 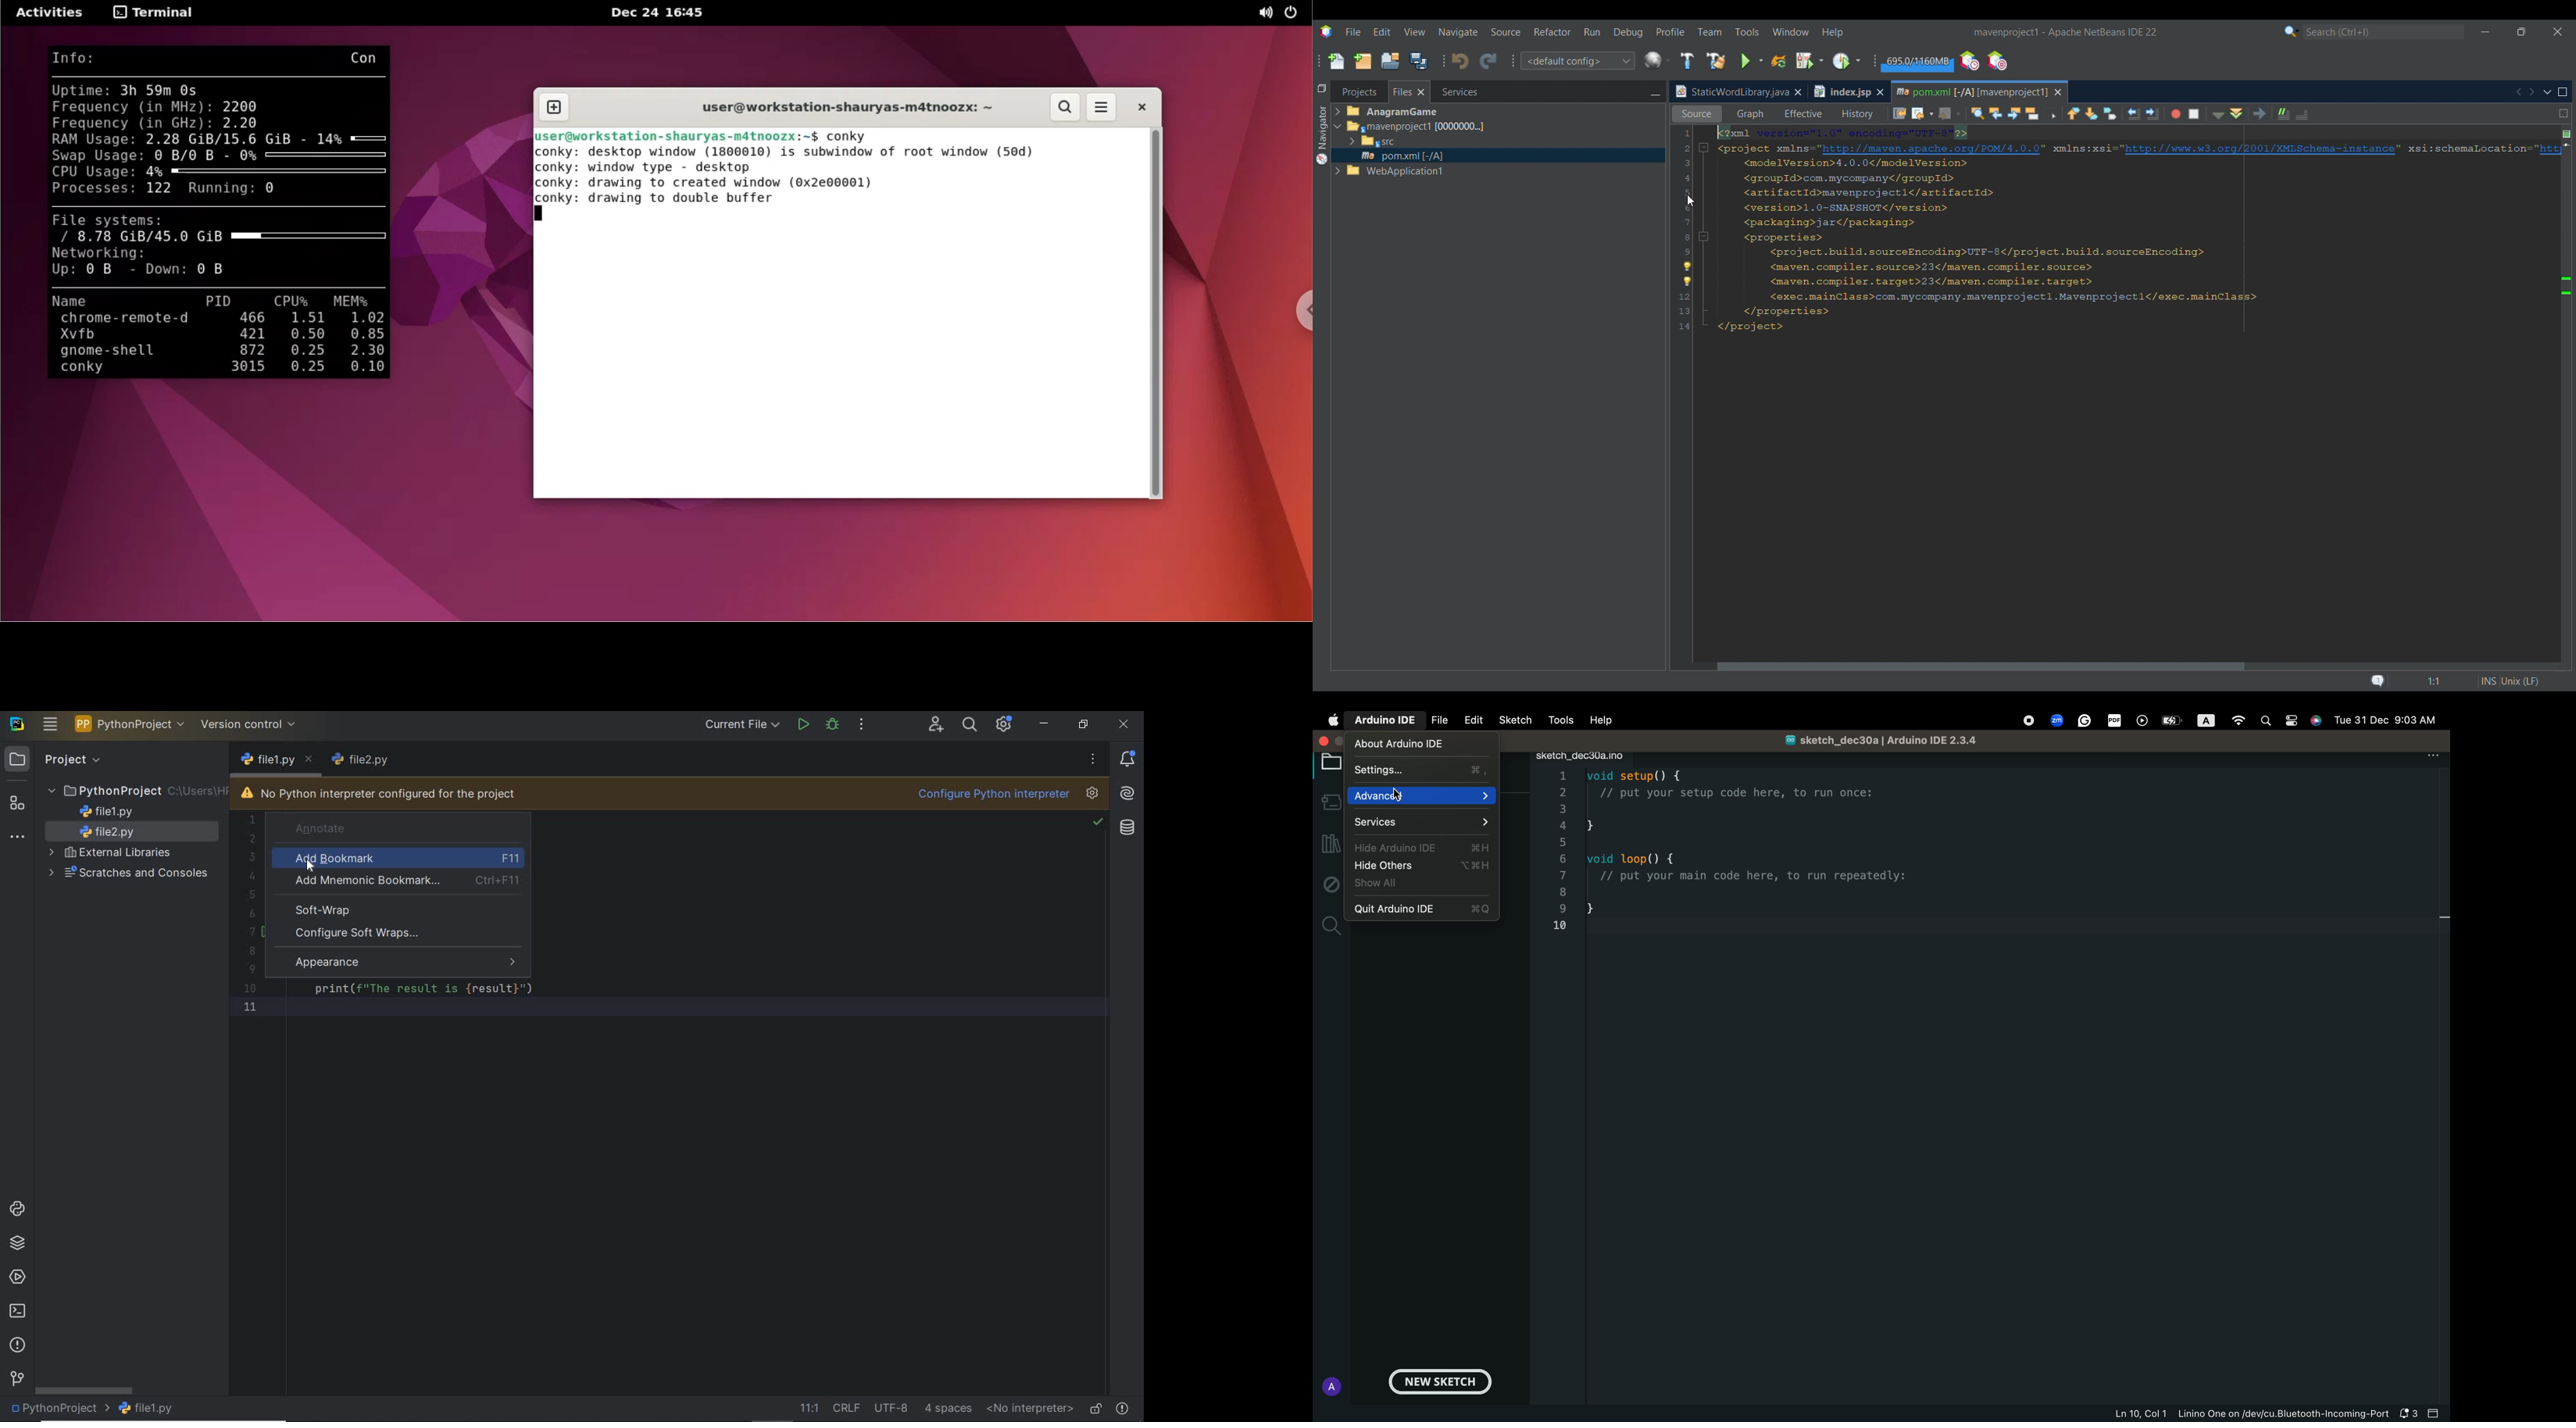 I want to click on debug, so click(x=832, y=727).